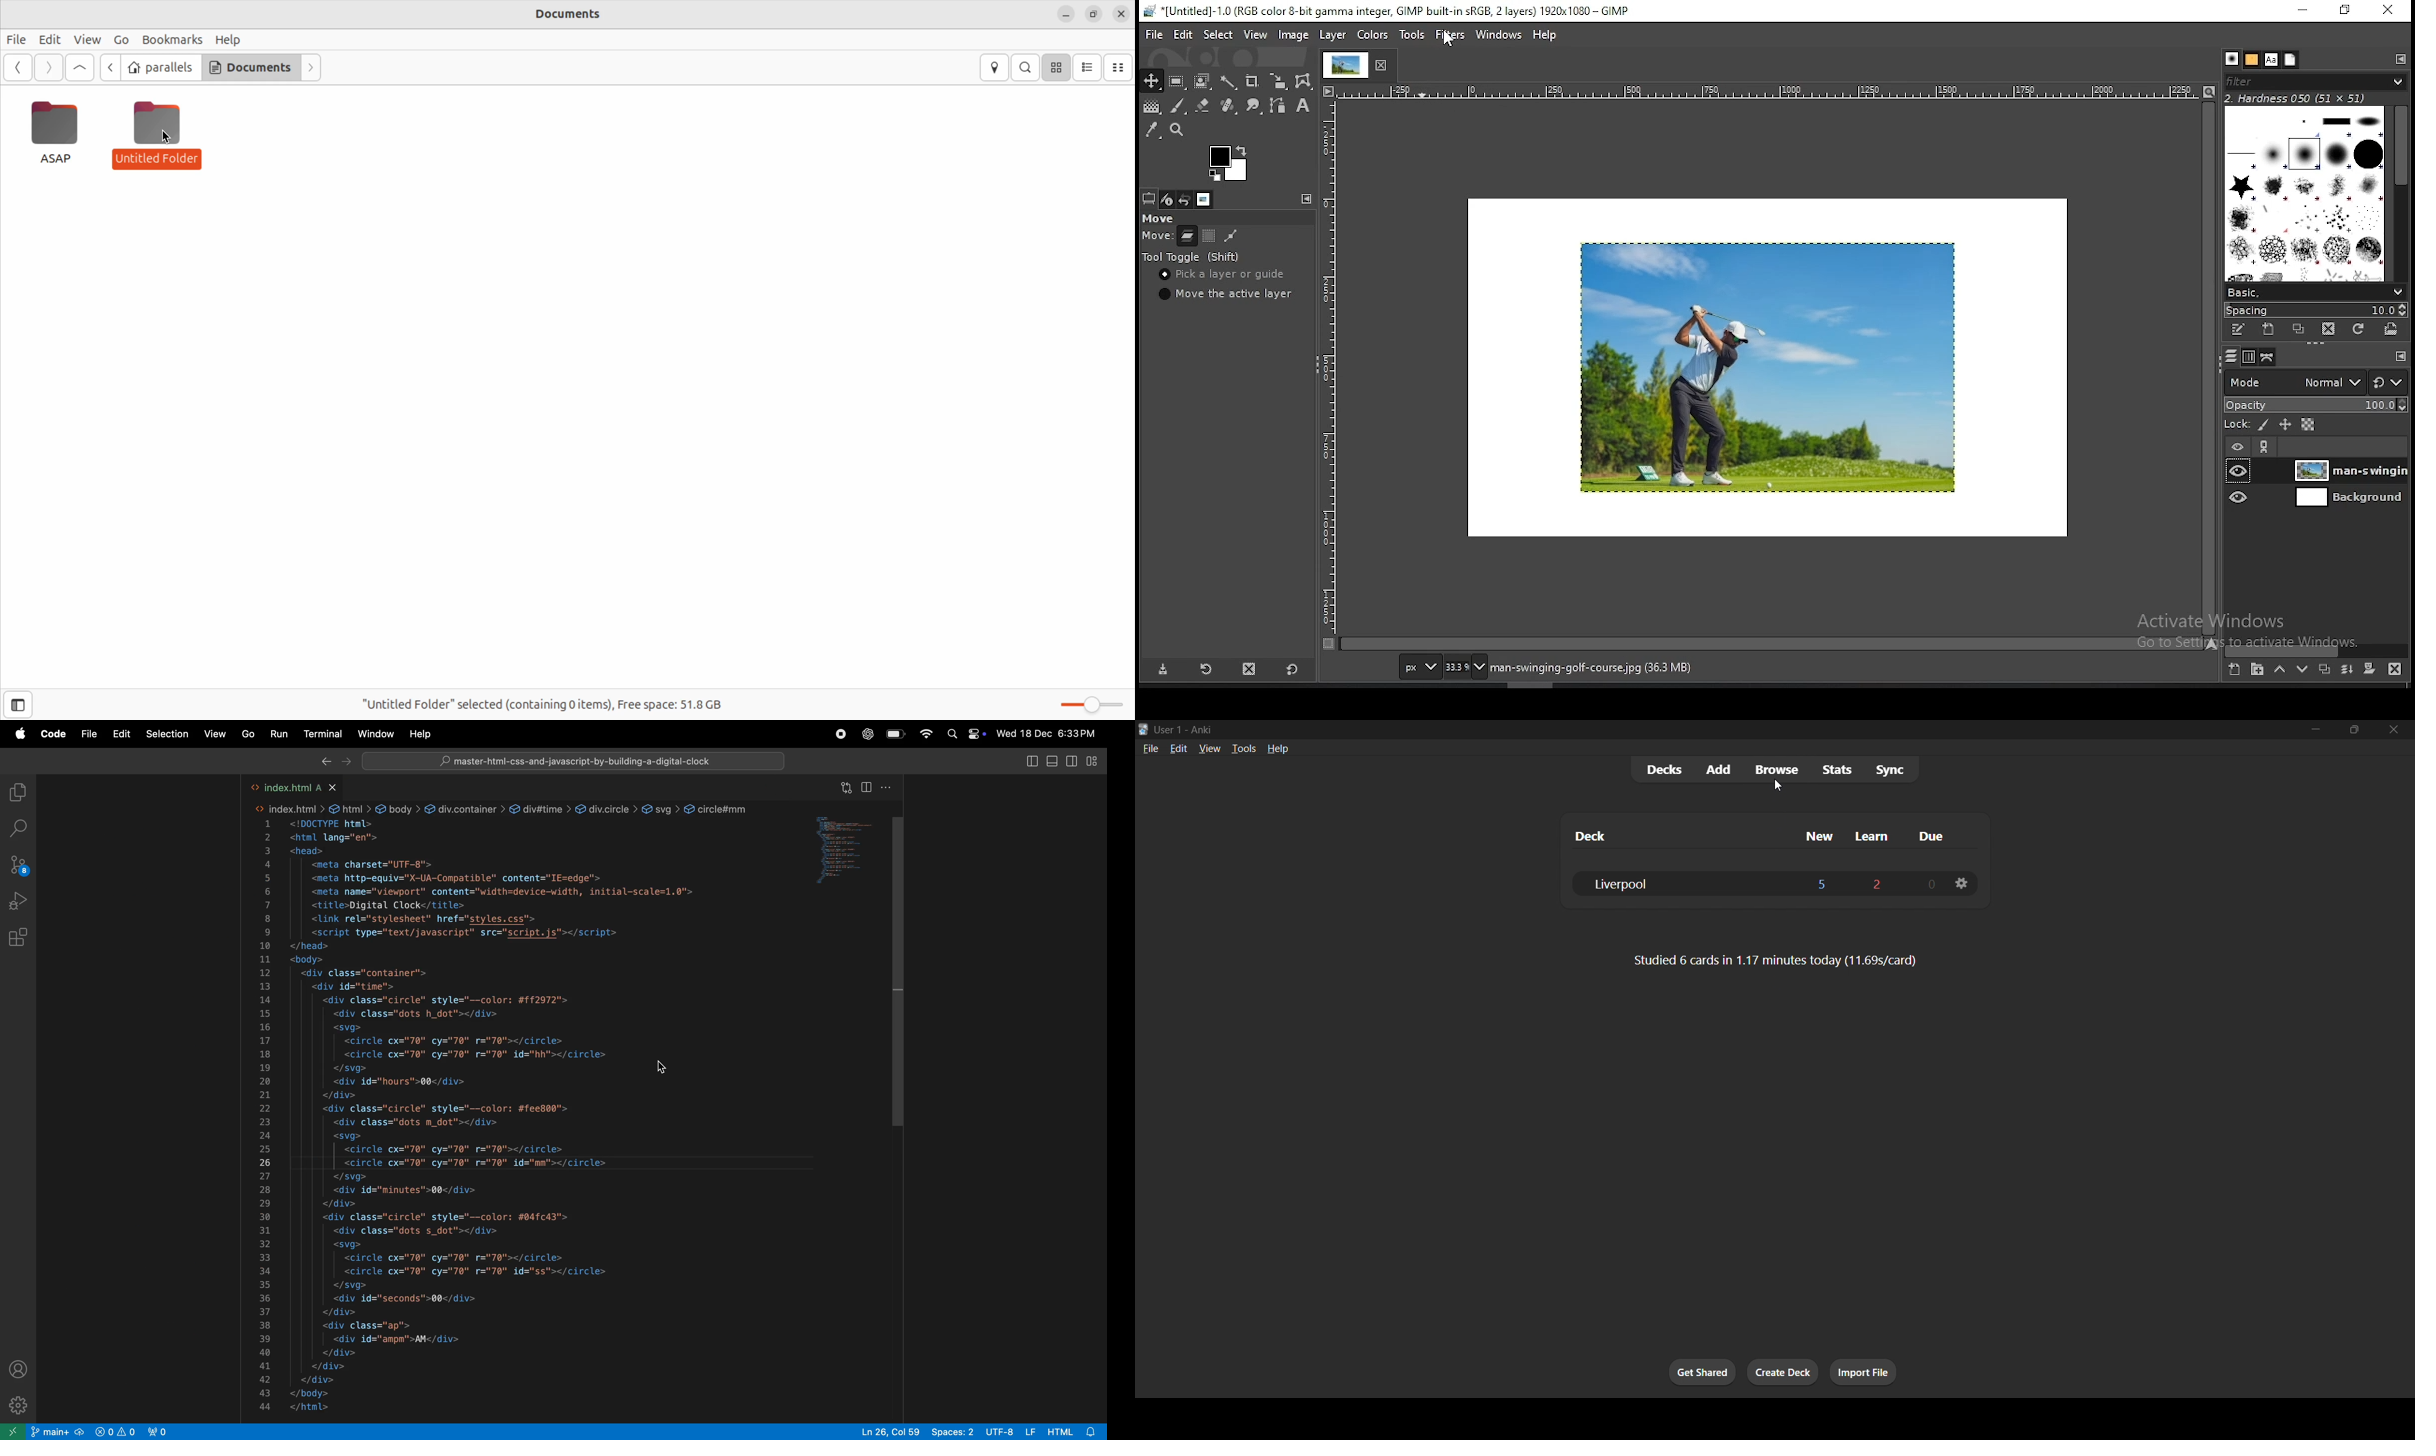  Describe the element at coordinates (18, 828) in the screenshot. I see `seach` at that location.